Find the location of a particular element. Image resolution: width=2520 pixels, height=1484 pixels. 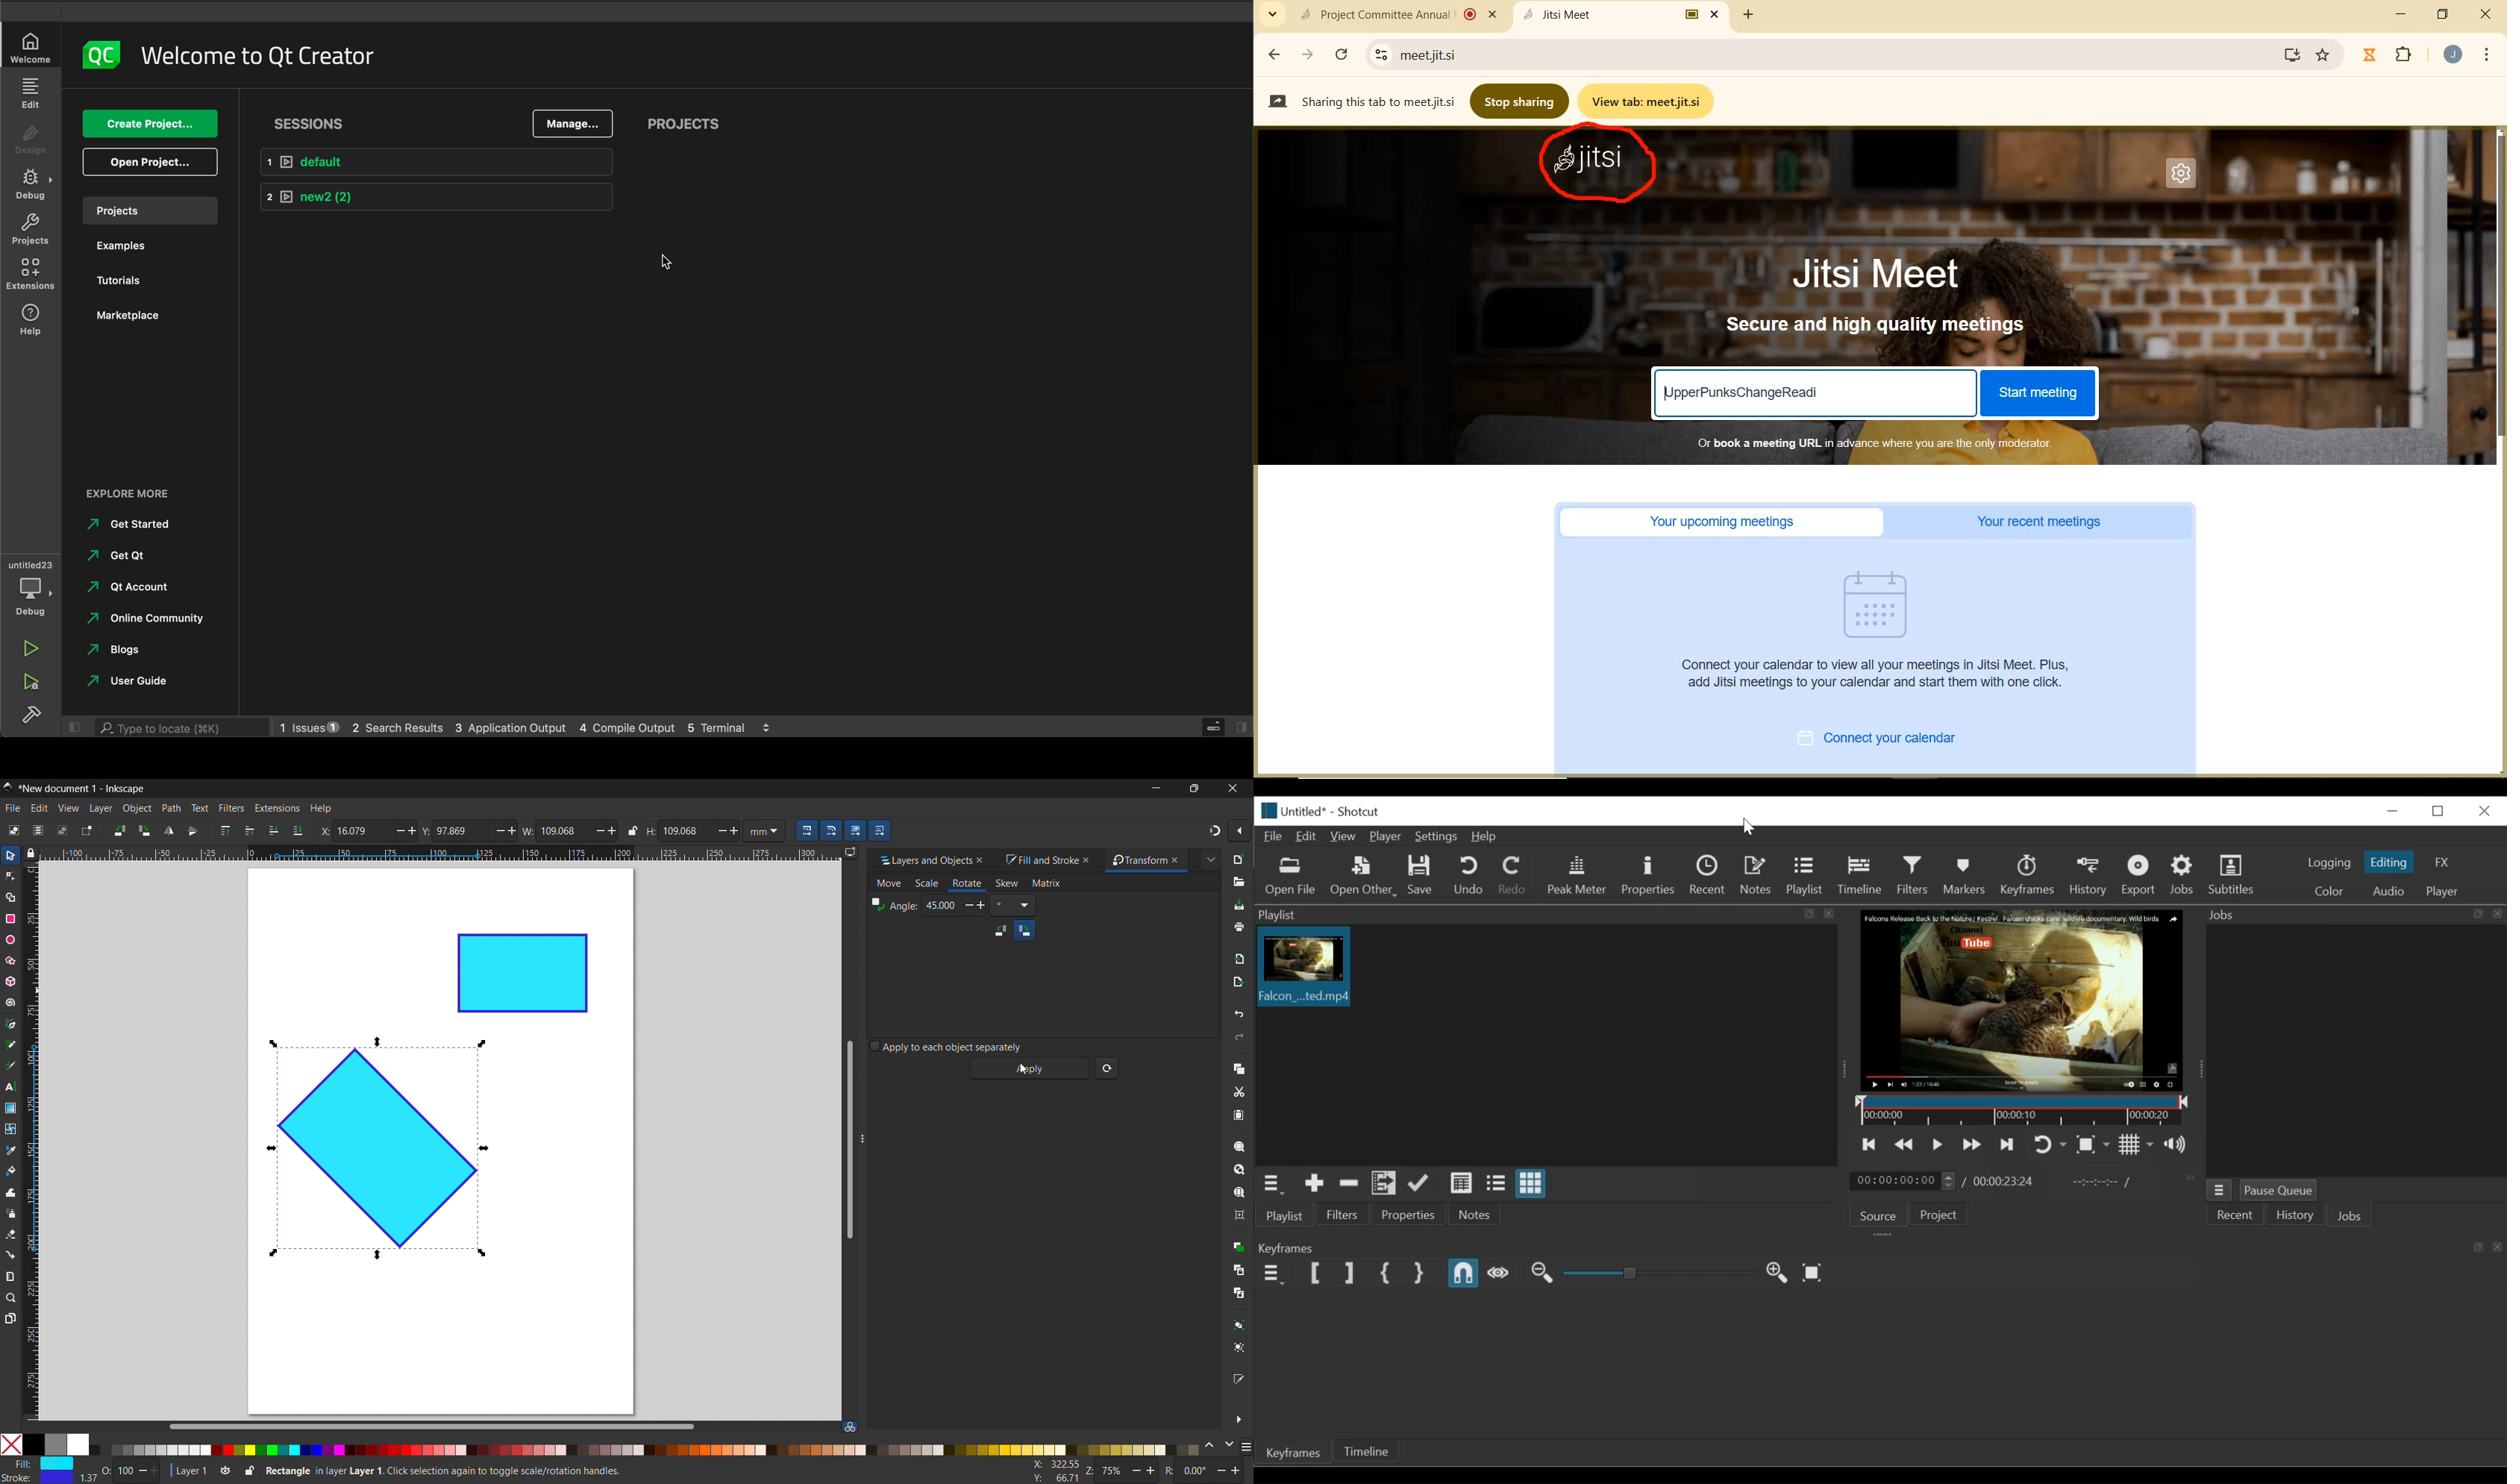

Edit is located at coordinates (1307, 837).